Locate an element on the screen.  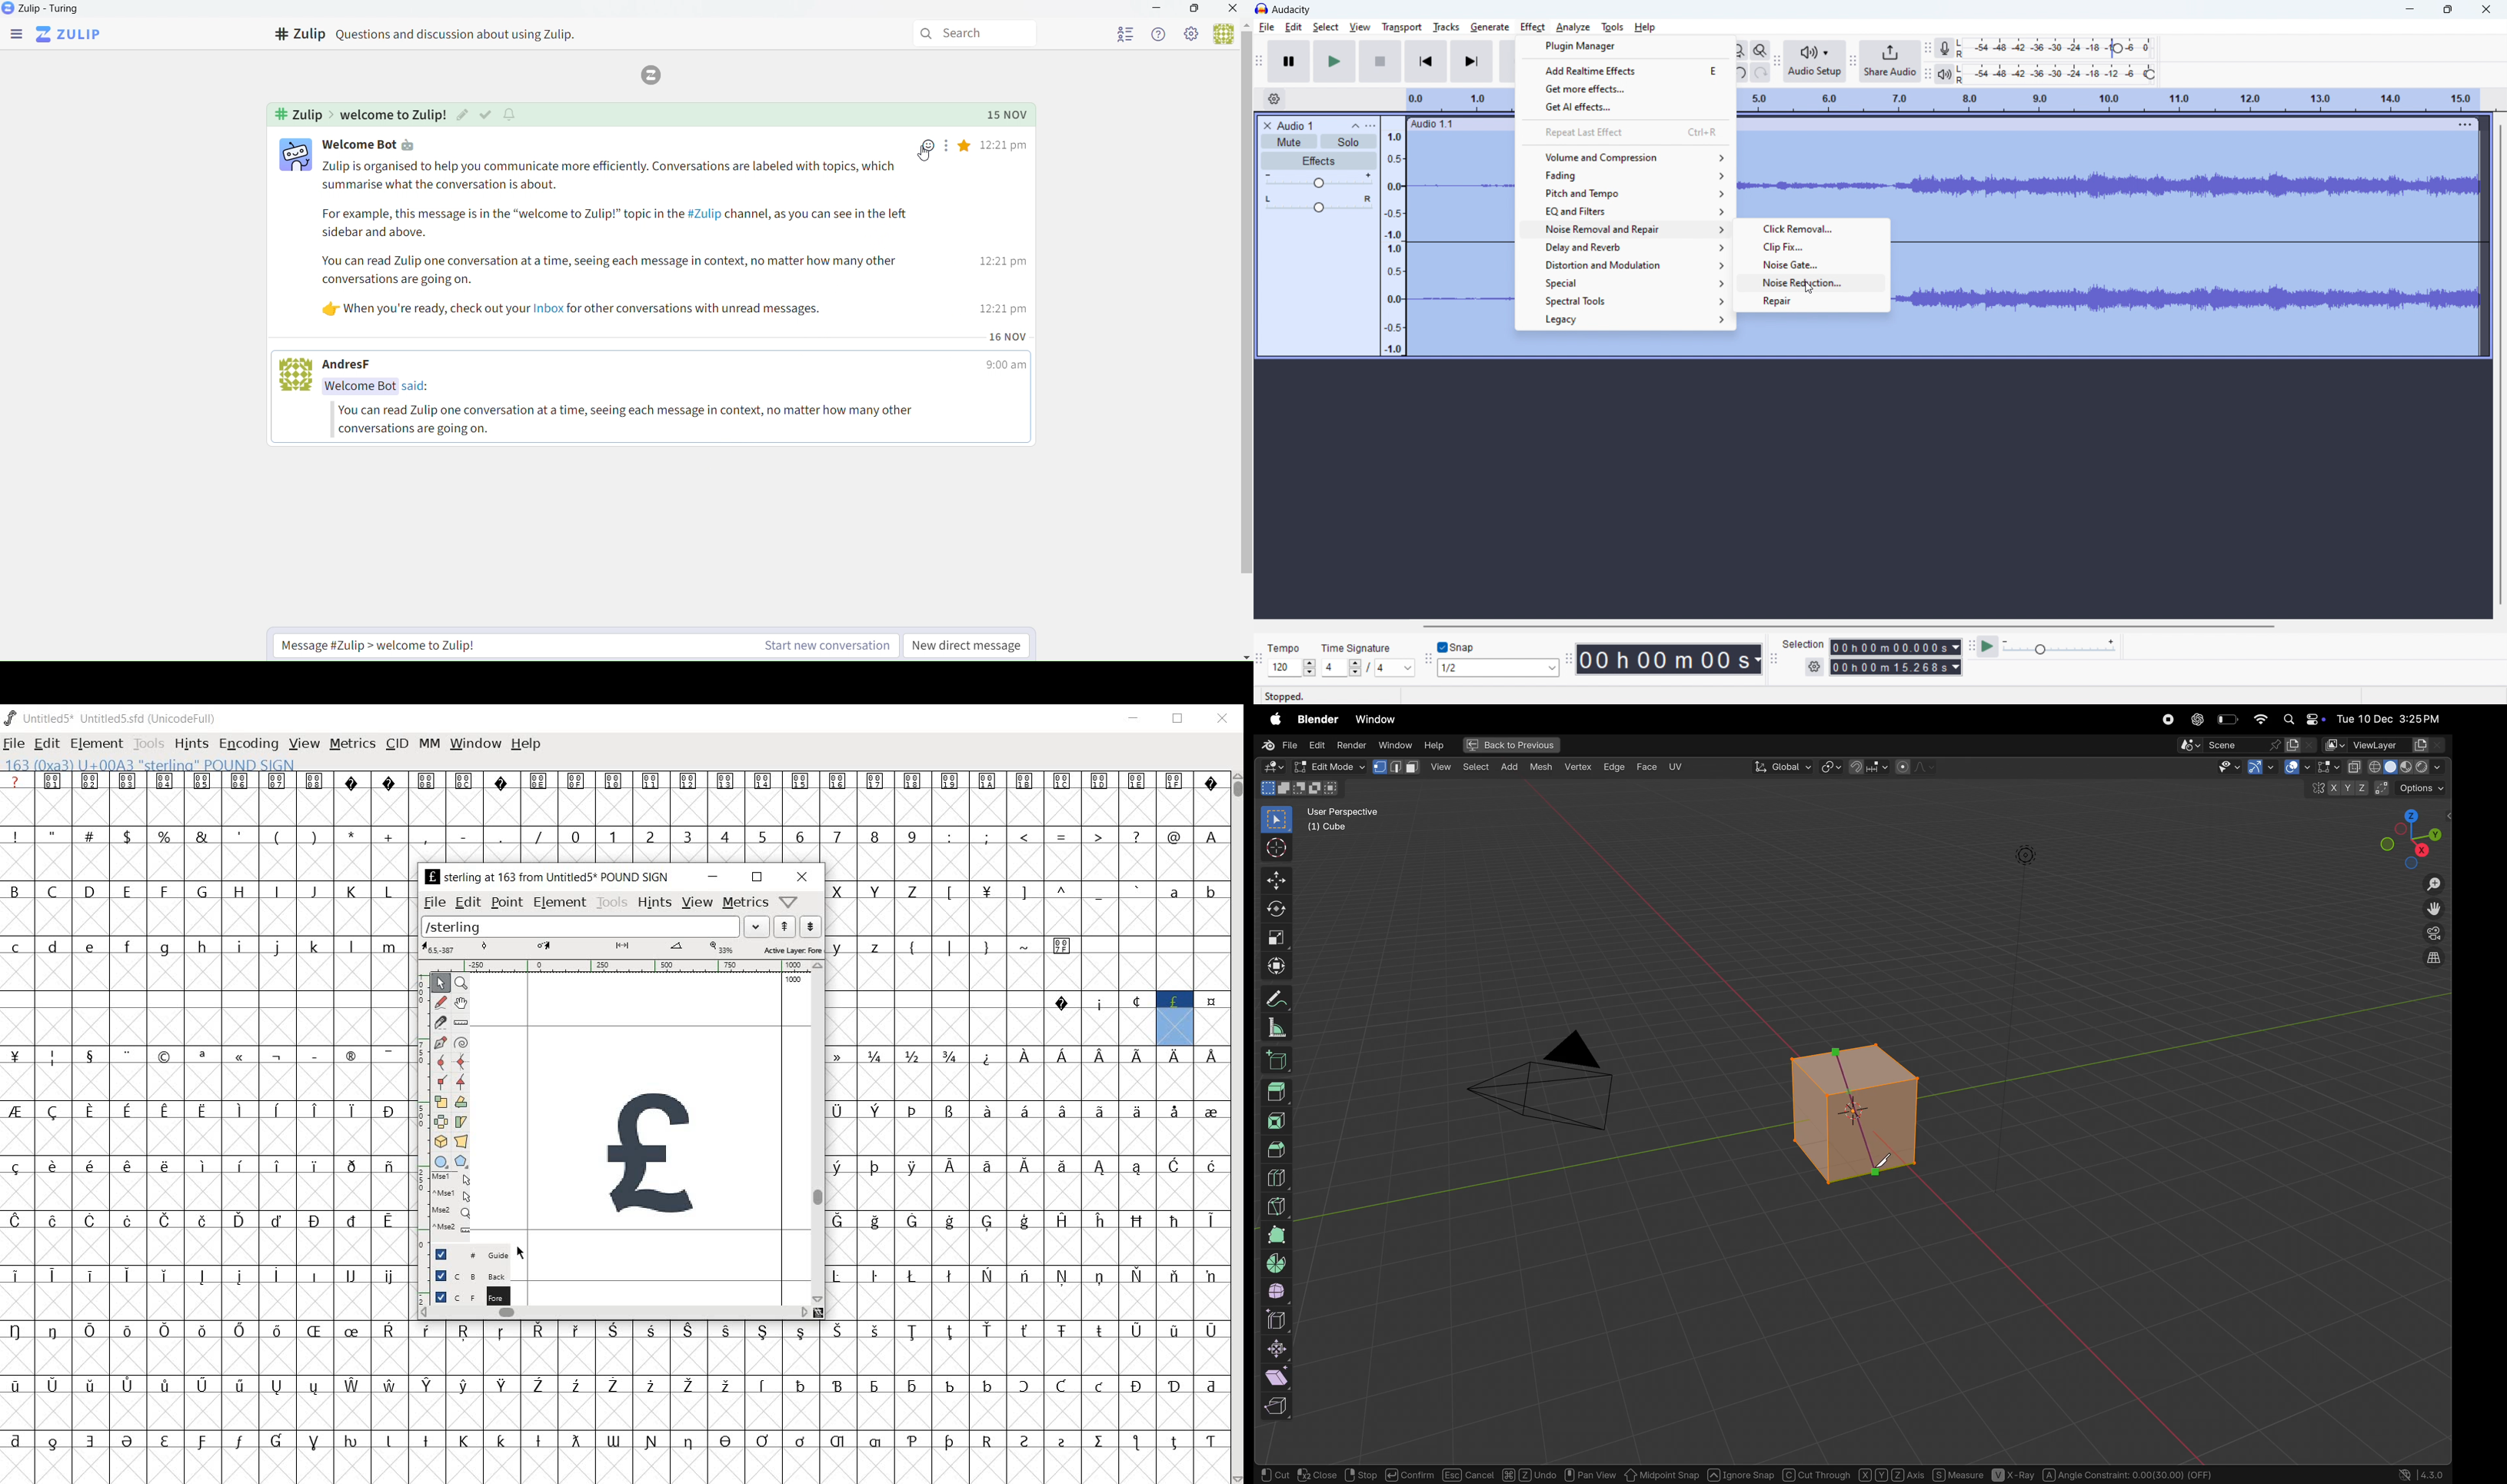
Symbol is located at coordinates (987, 1440).